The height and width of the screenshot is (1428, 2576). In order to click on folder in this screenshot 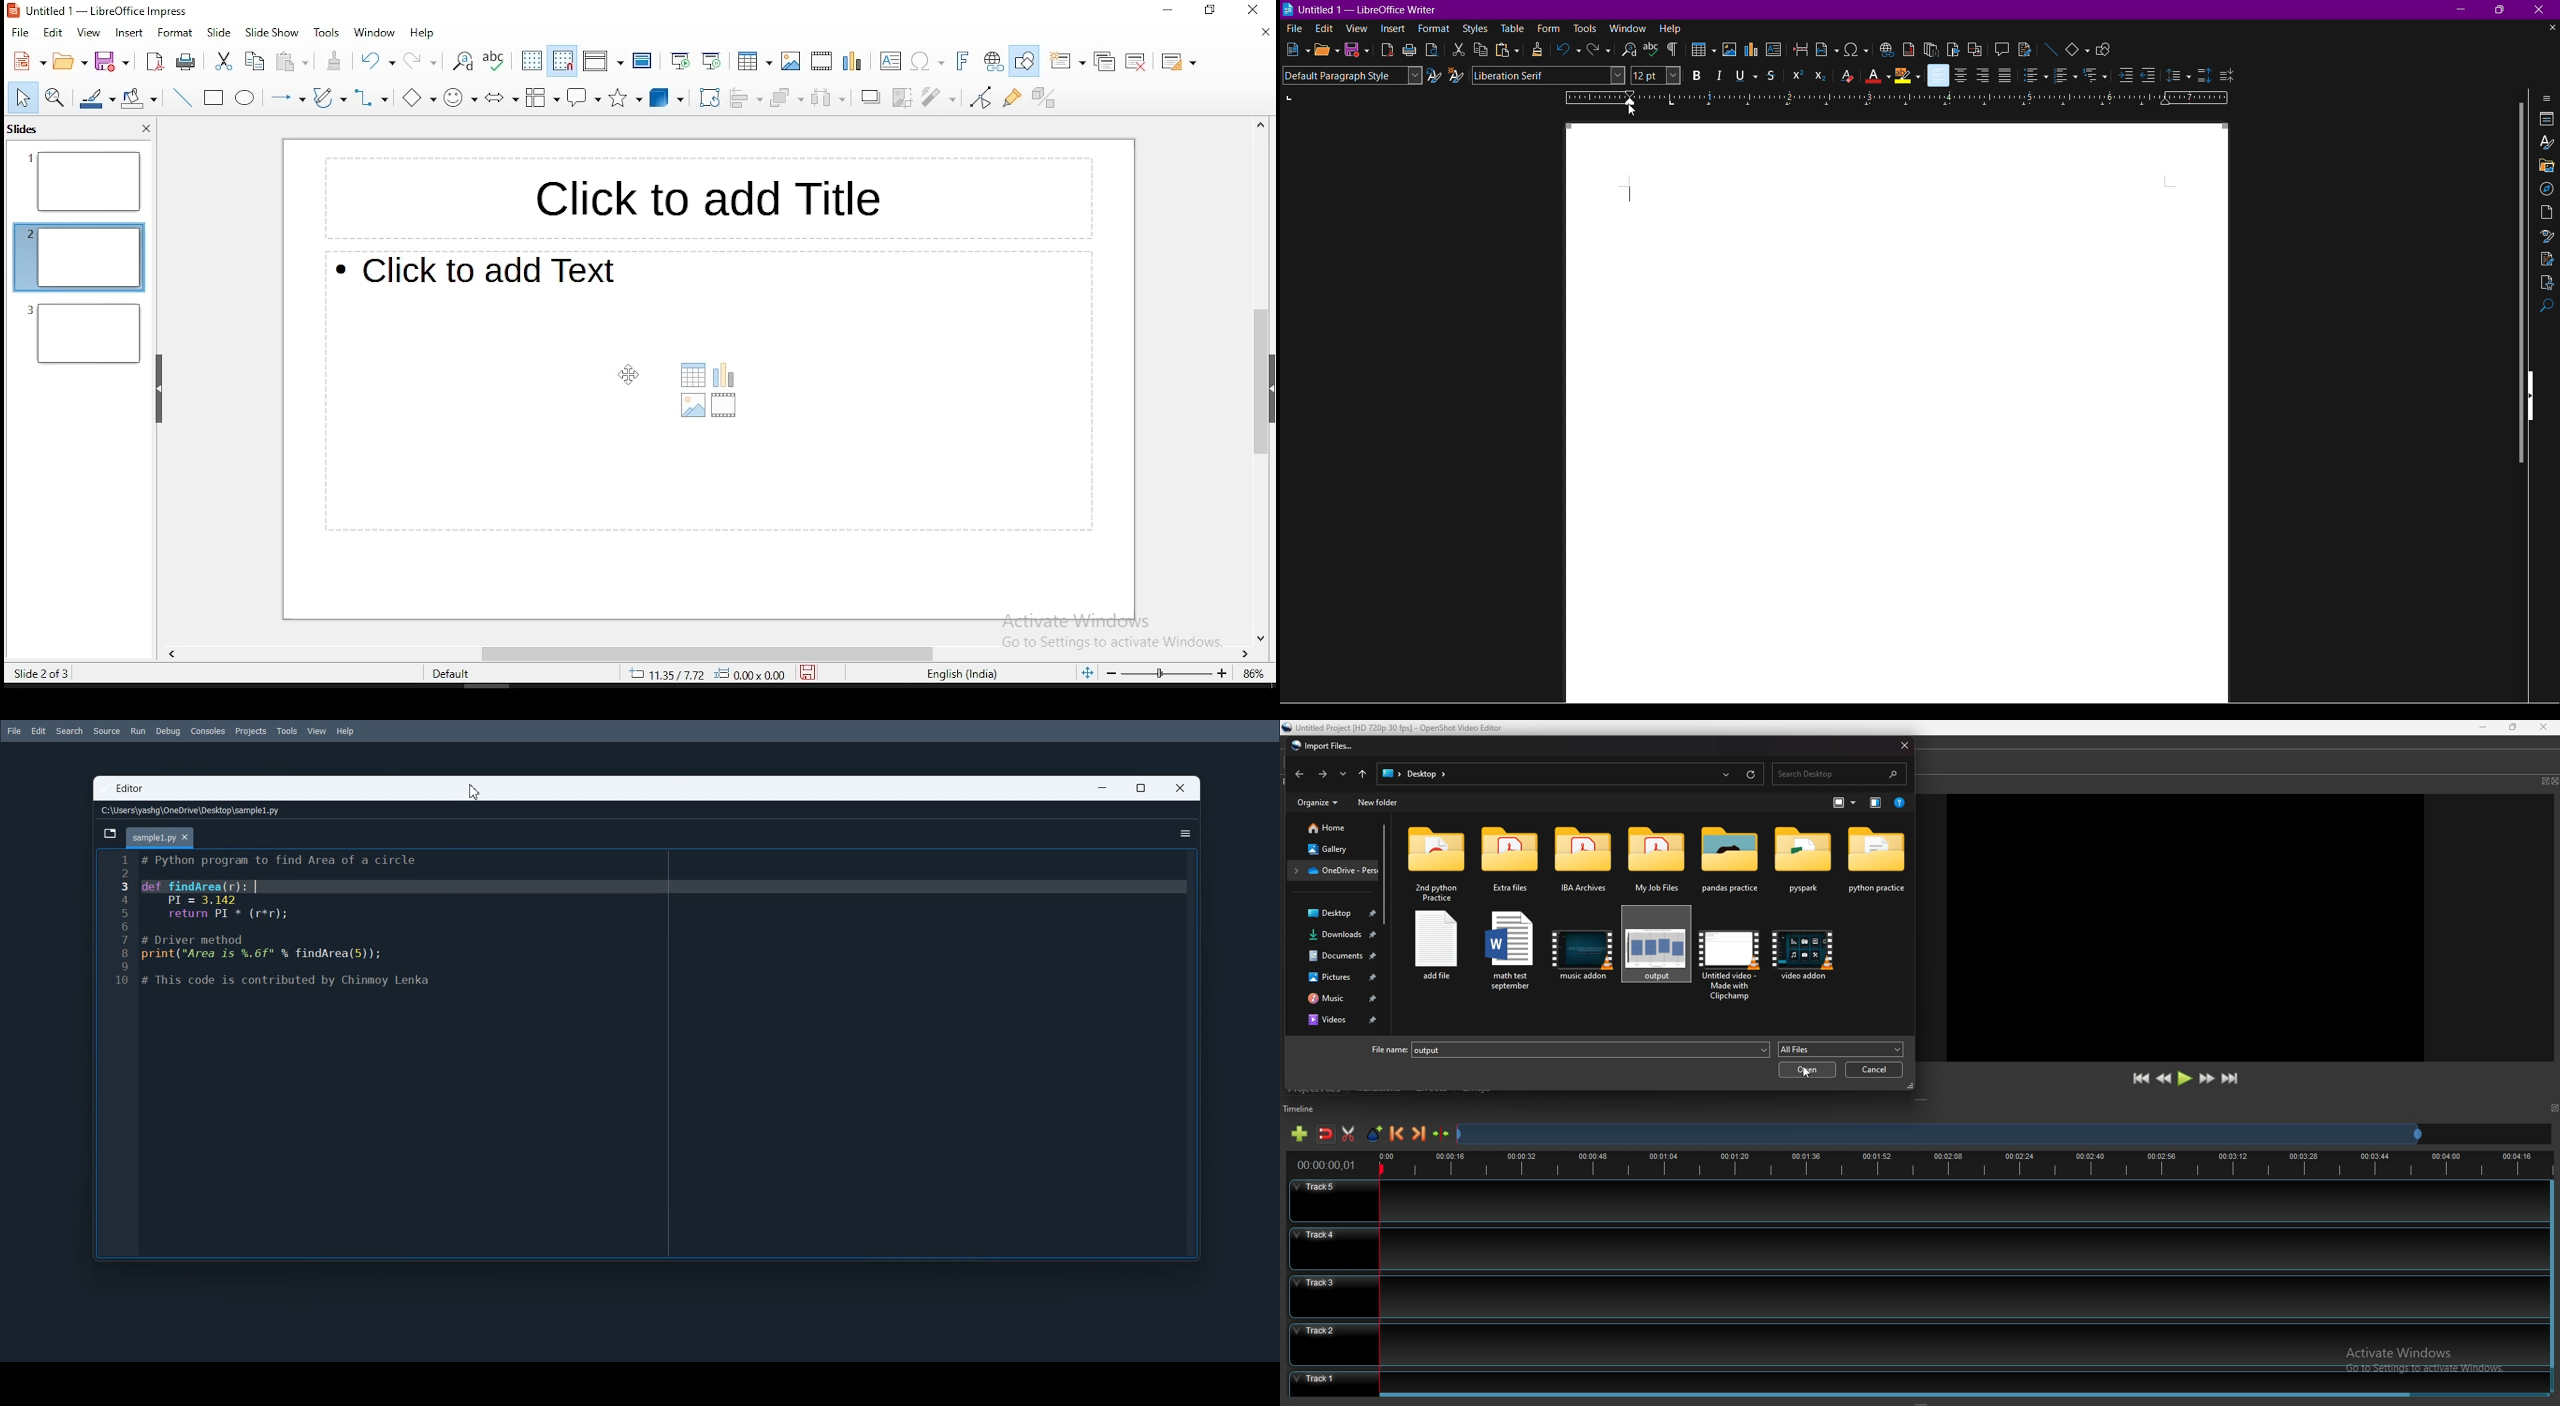, I will do `click(1733, 860)`.